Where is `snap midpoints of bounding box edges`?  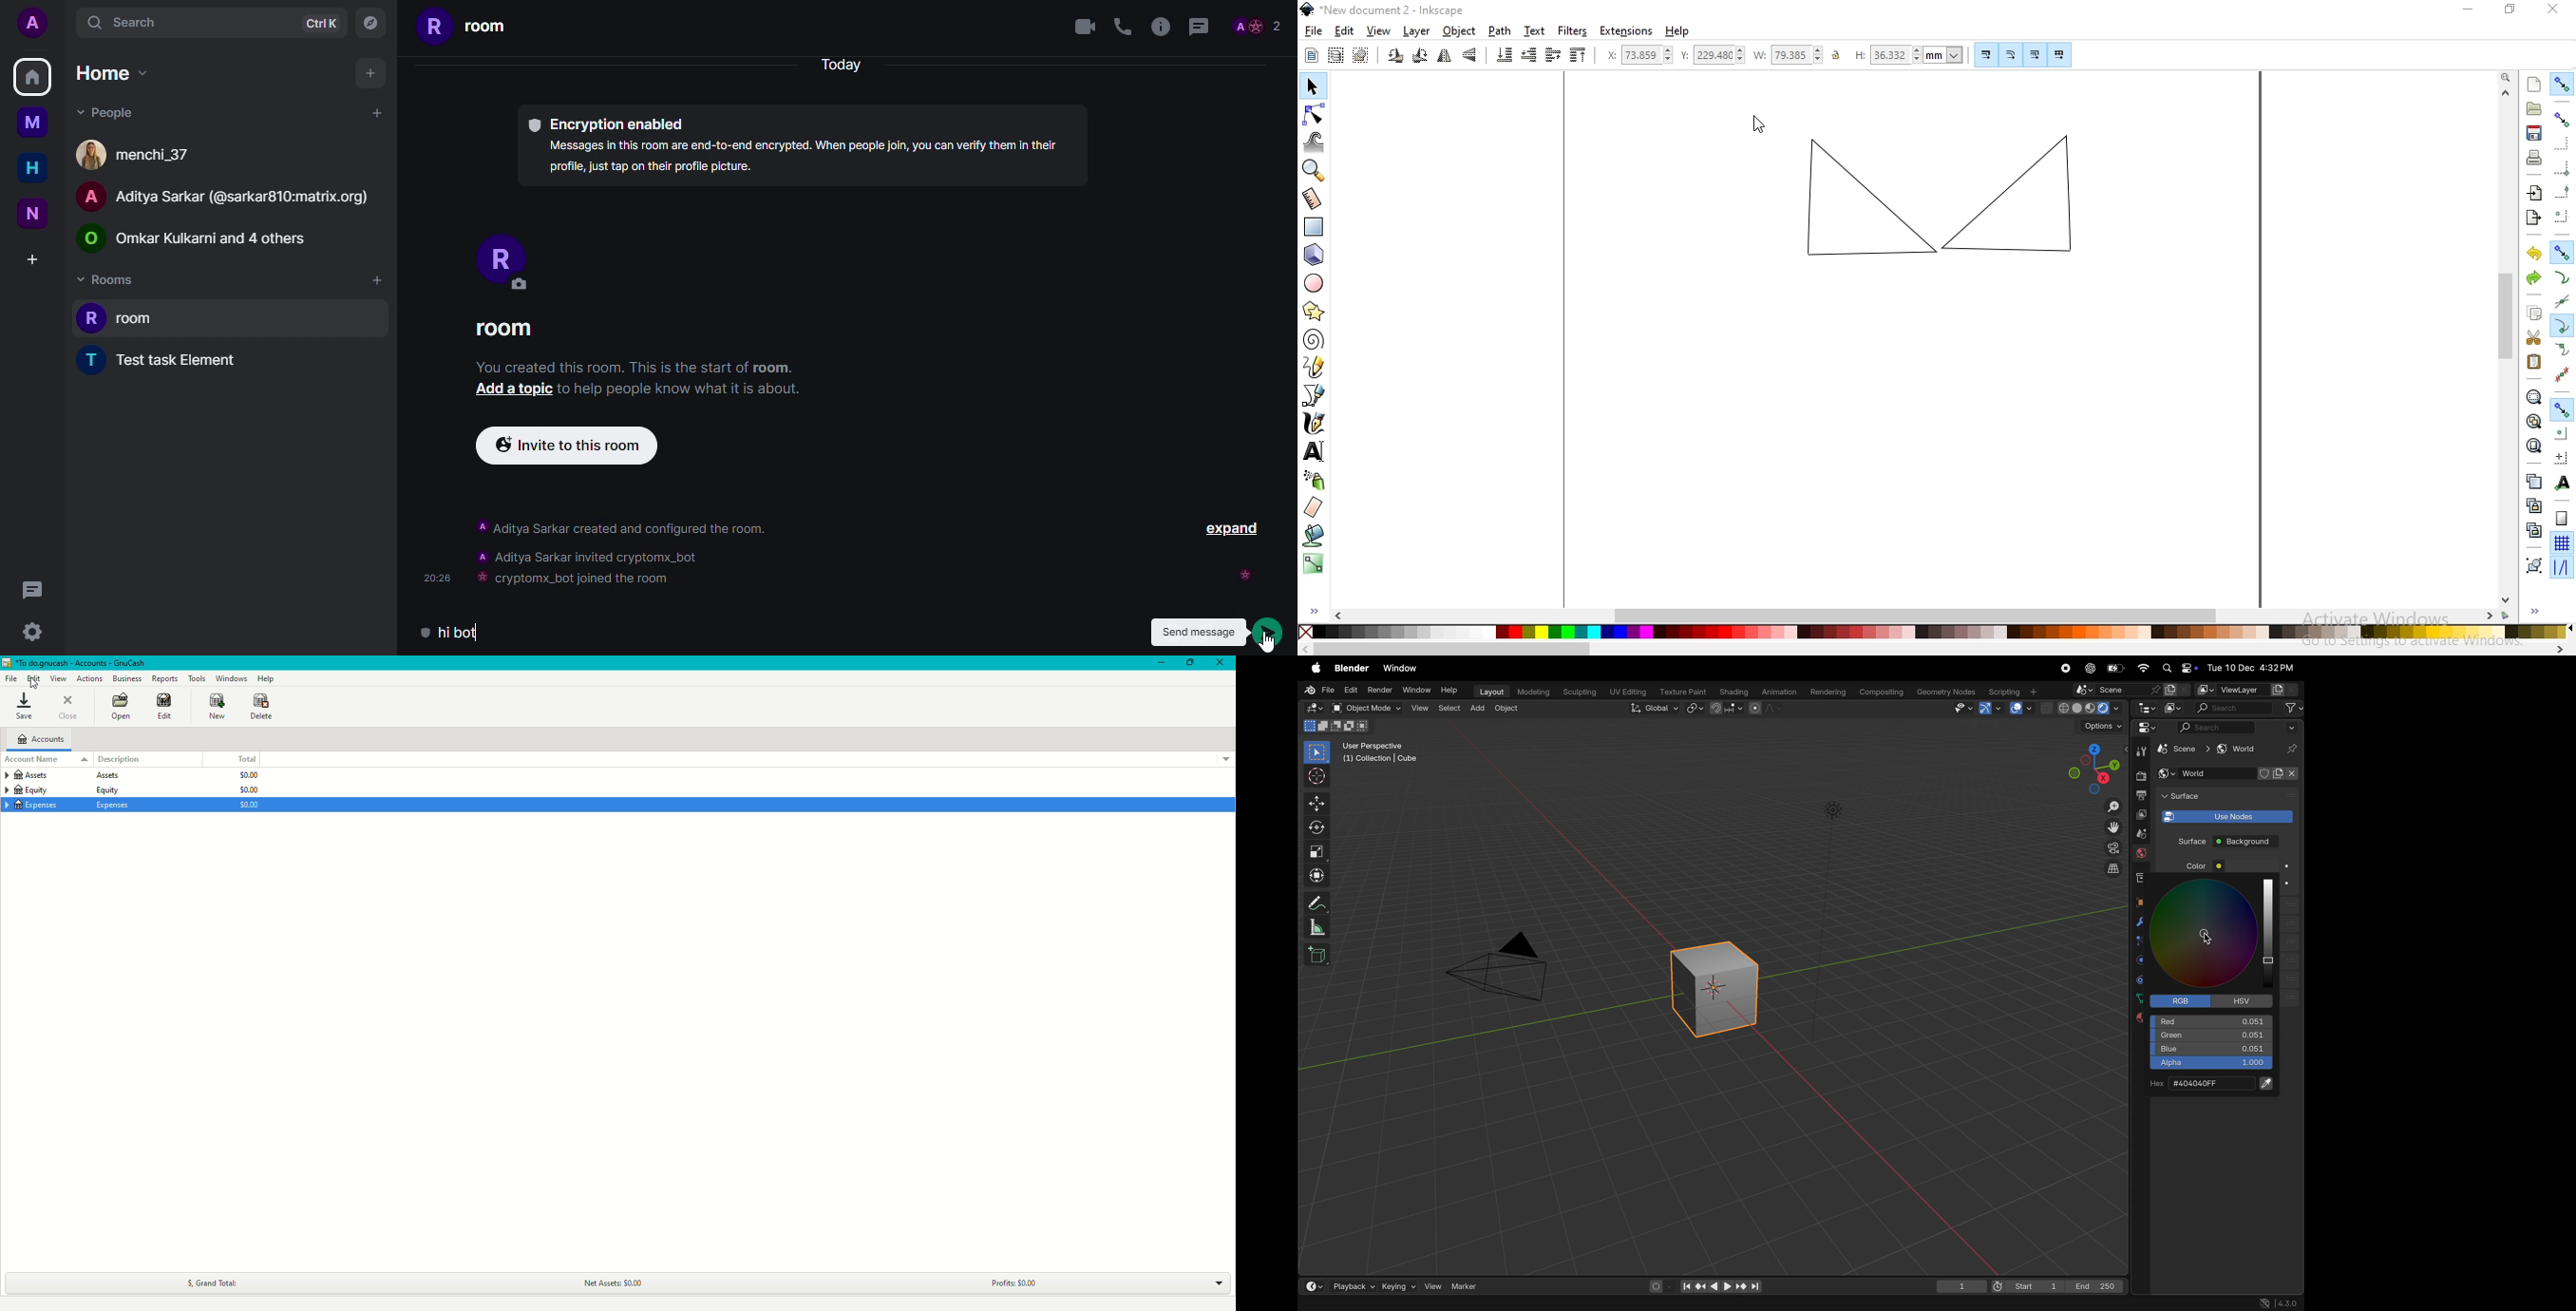
snap midpoints of bounding box edges is located at coordinates (2563, 190).